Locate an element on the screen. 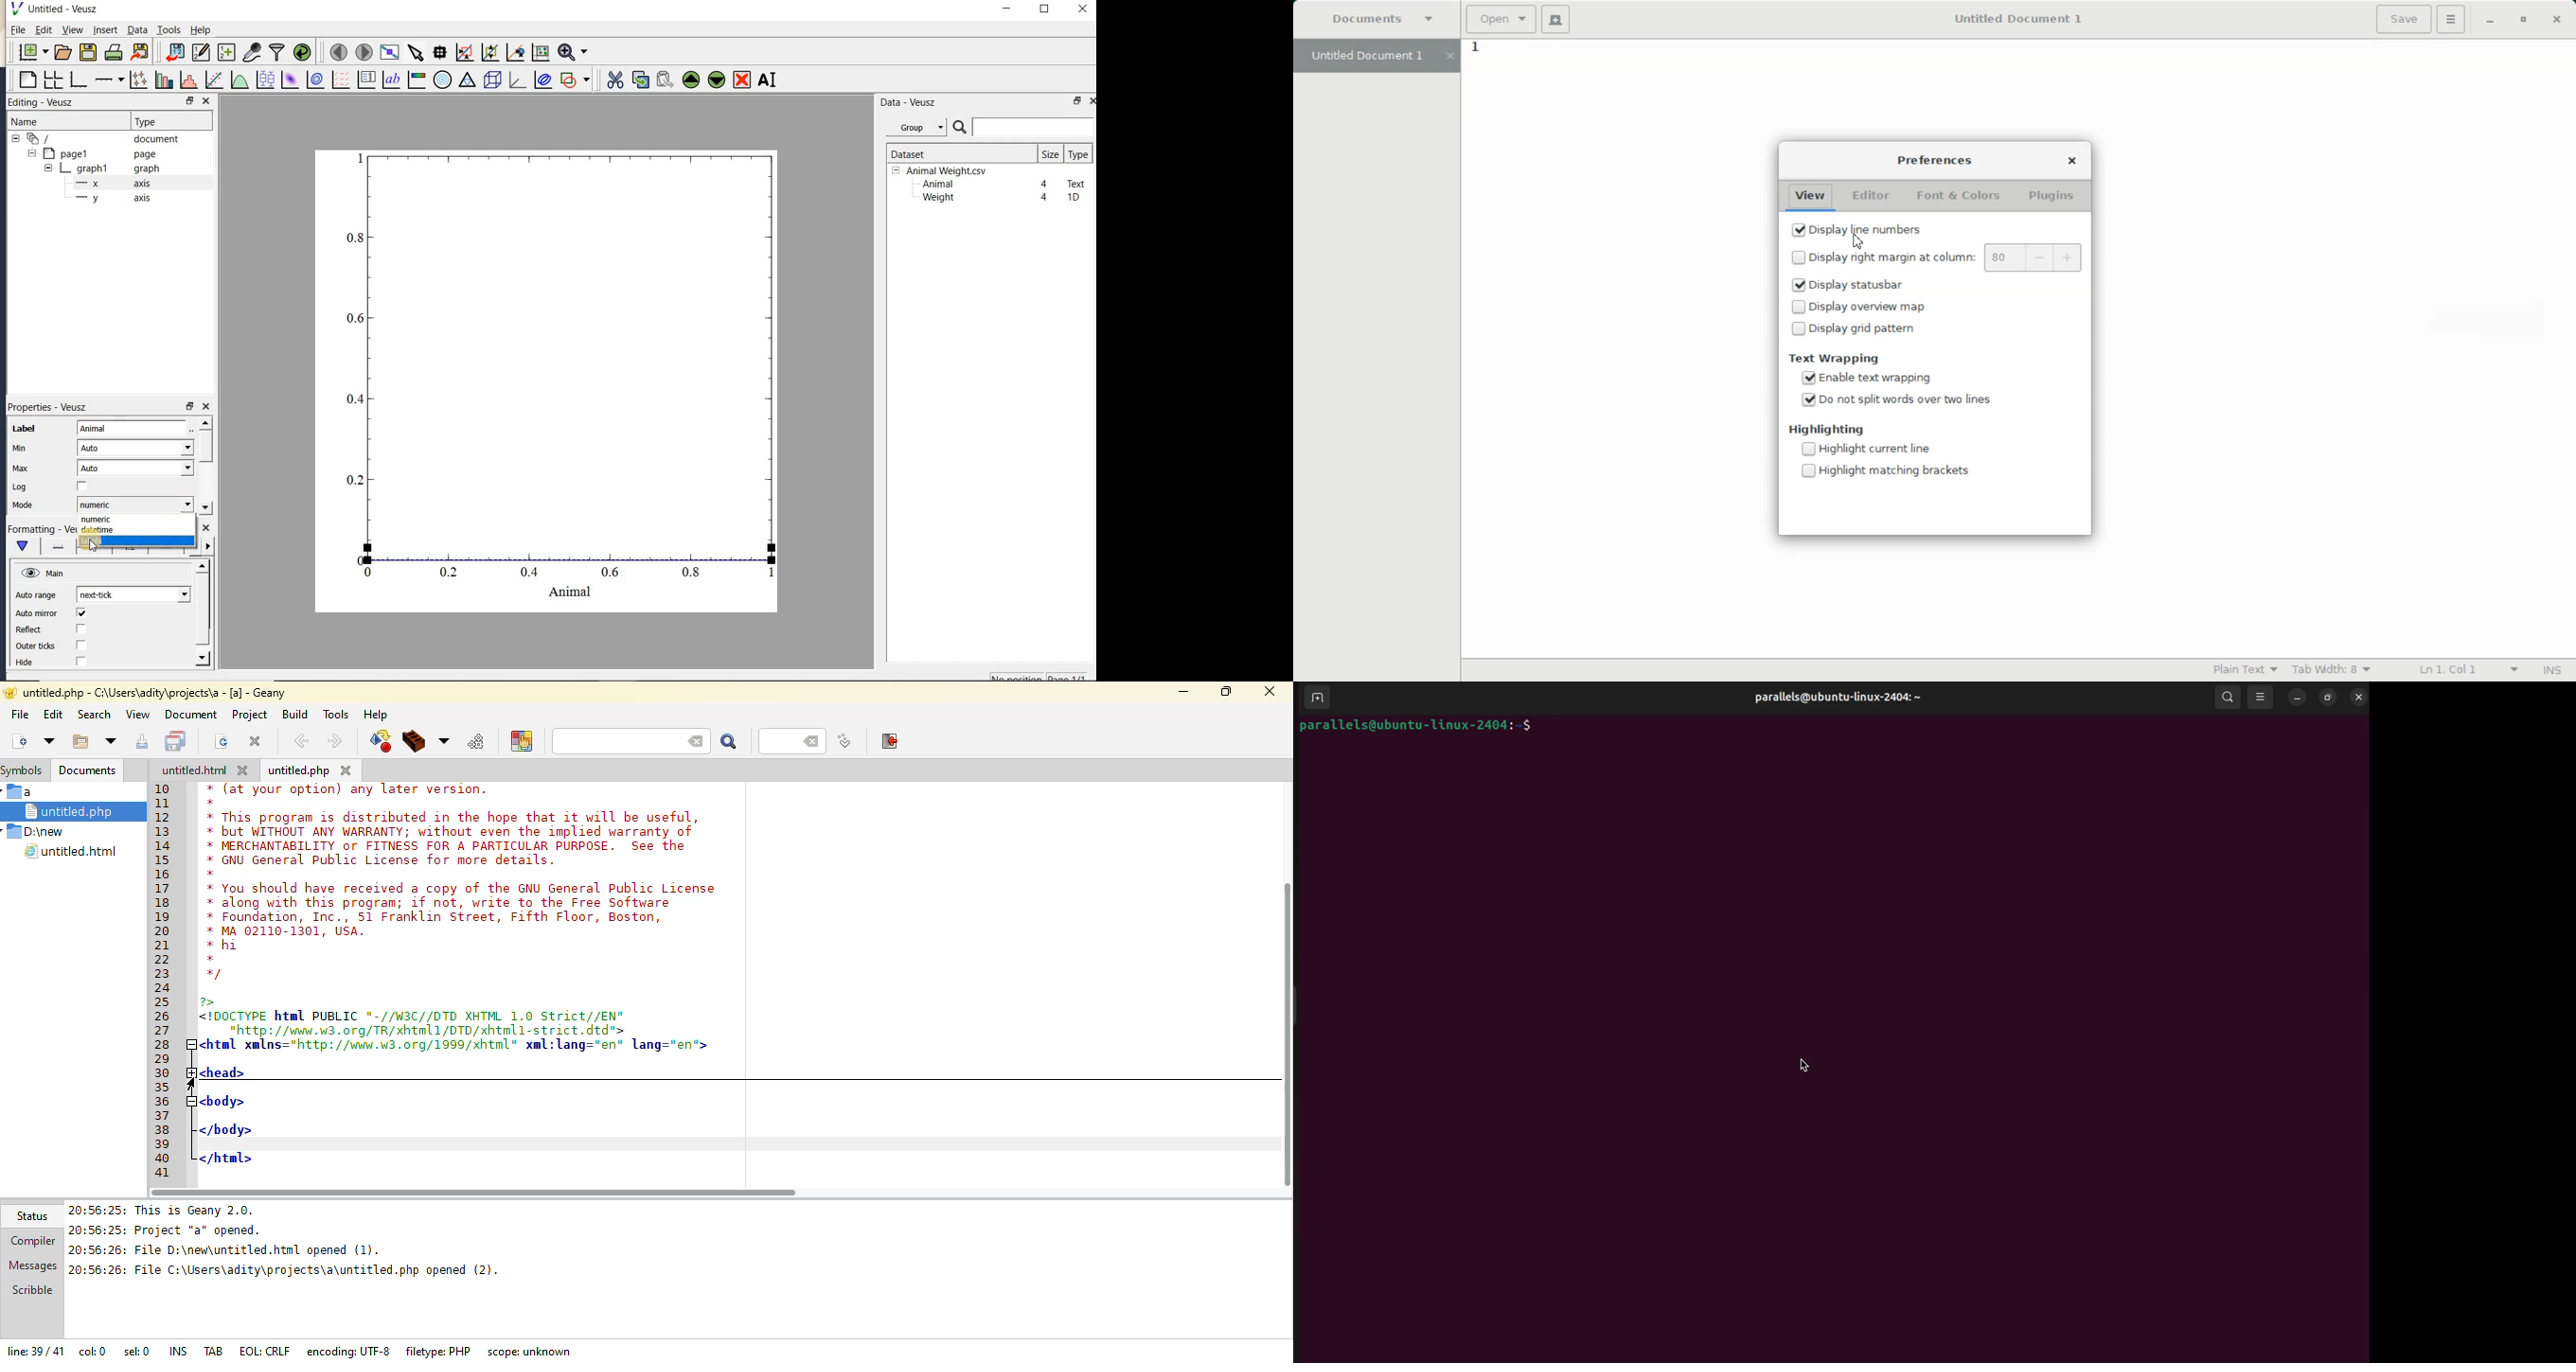  (un)check Enable text wrapping is located at coordinates (1866, 377).